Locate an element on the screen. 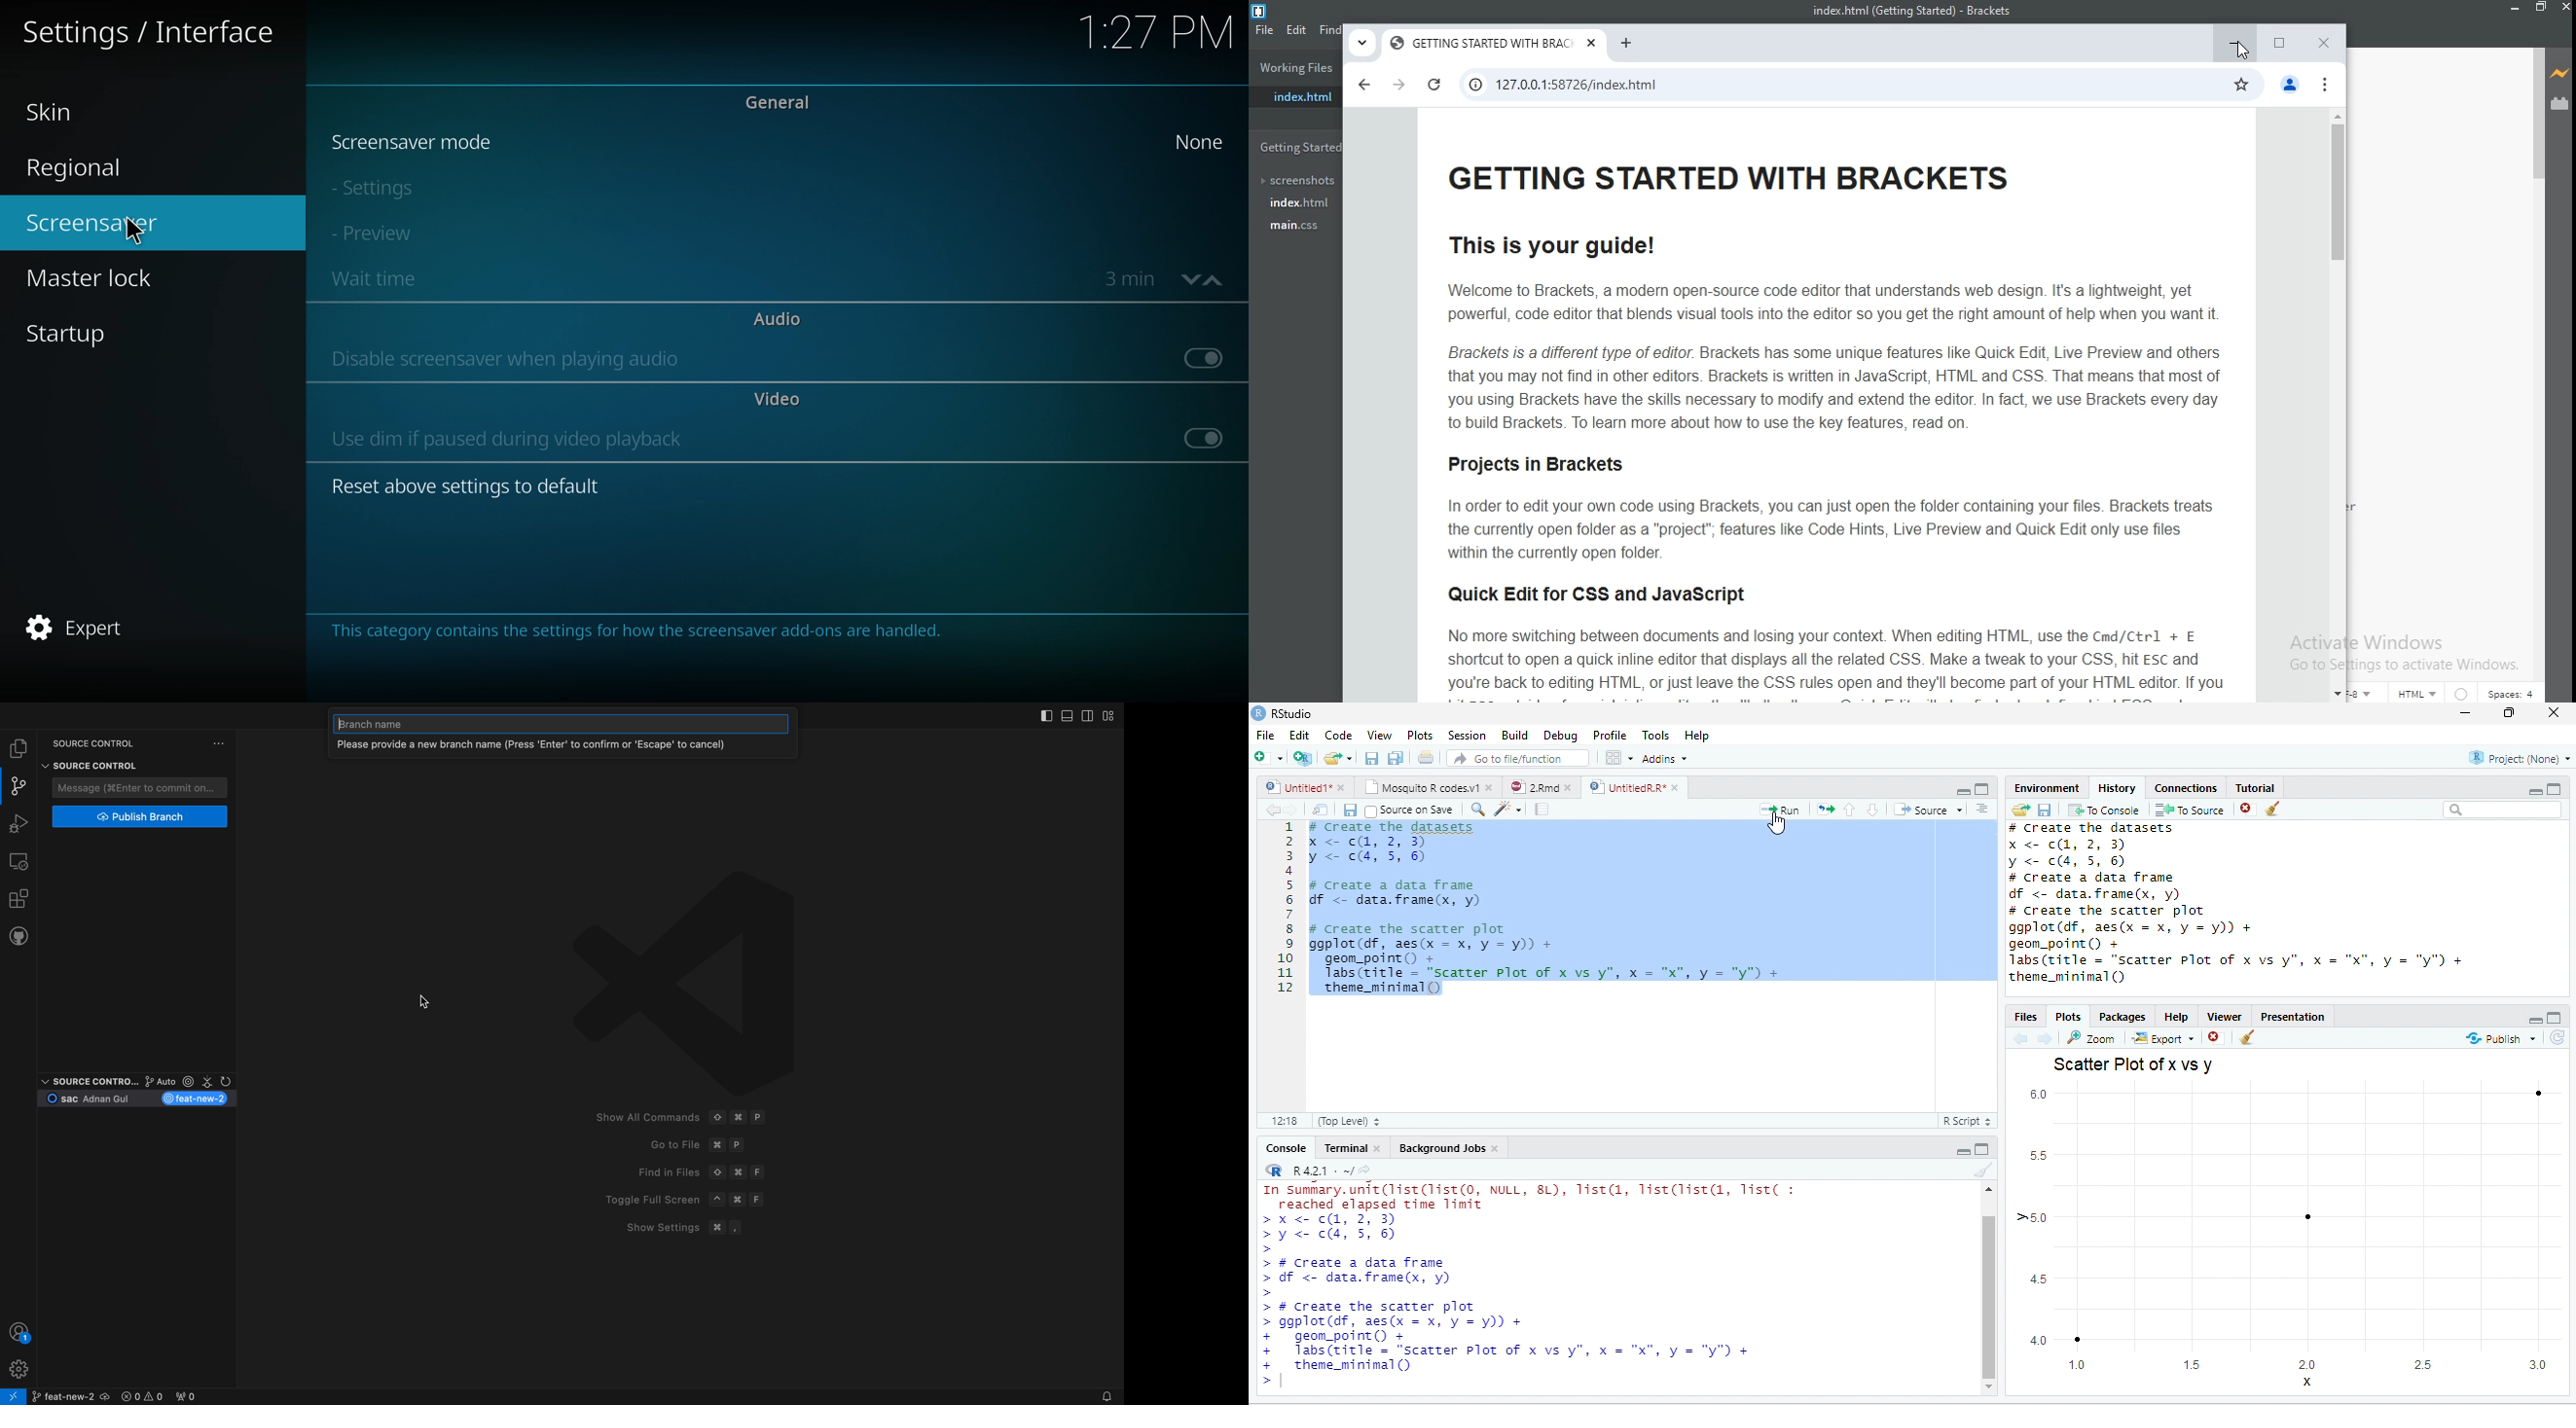 Image resolution: width=2576 pixels, height=1428 pixels. Find is located at coordinates (1329, 29).